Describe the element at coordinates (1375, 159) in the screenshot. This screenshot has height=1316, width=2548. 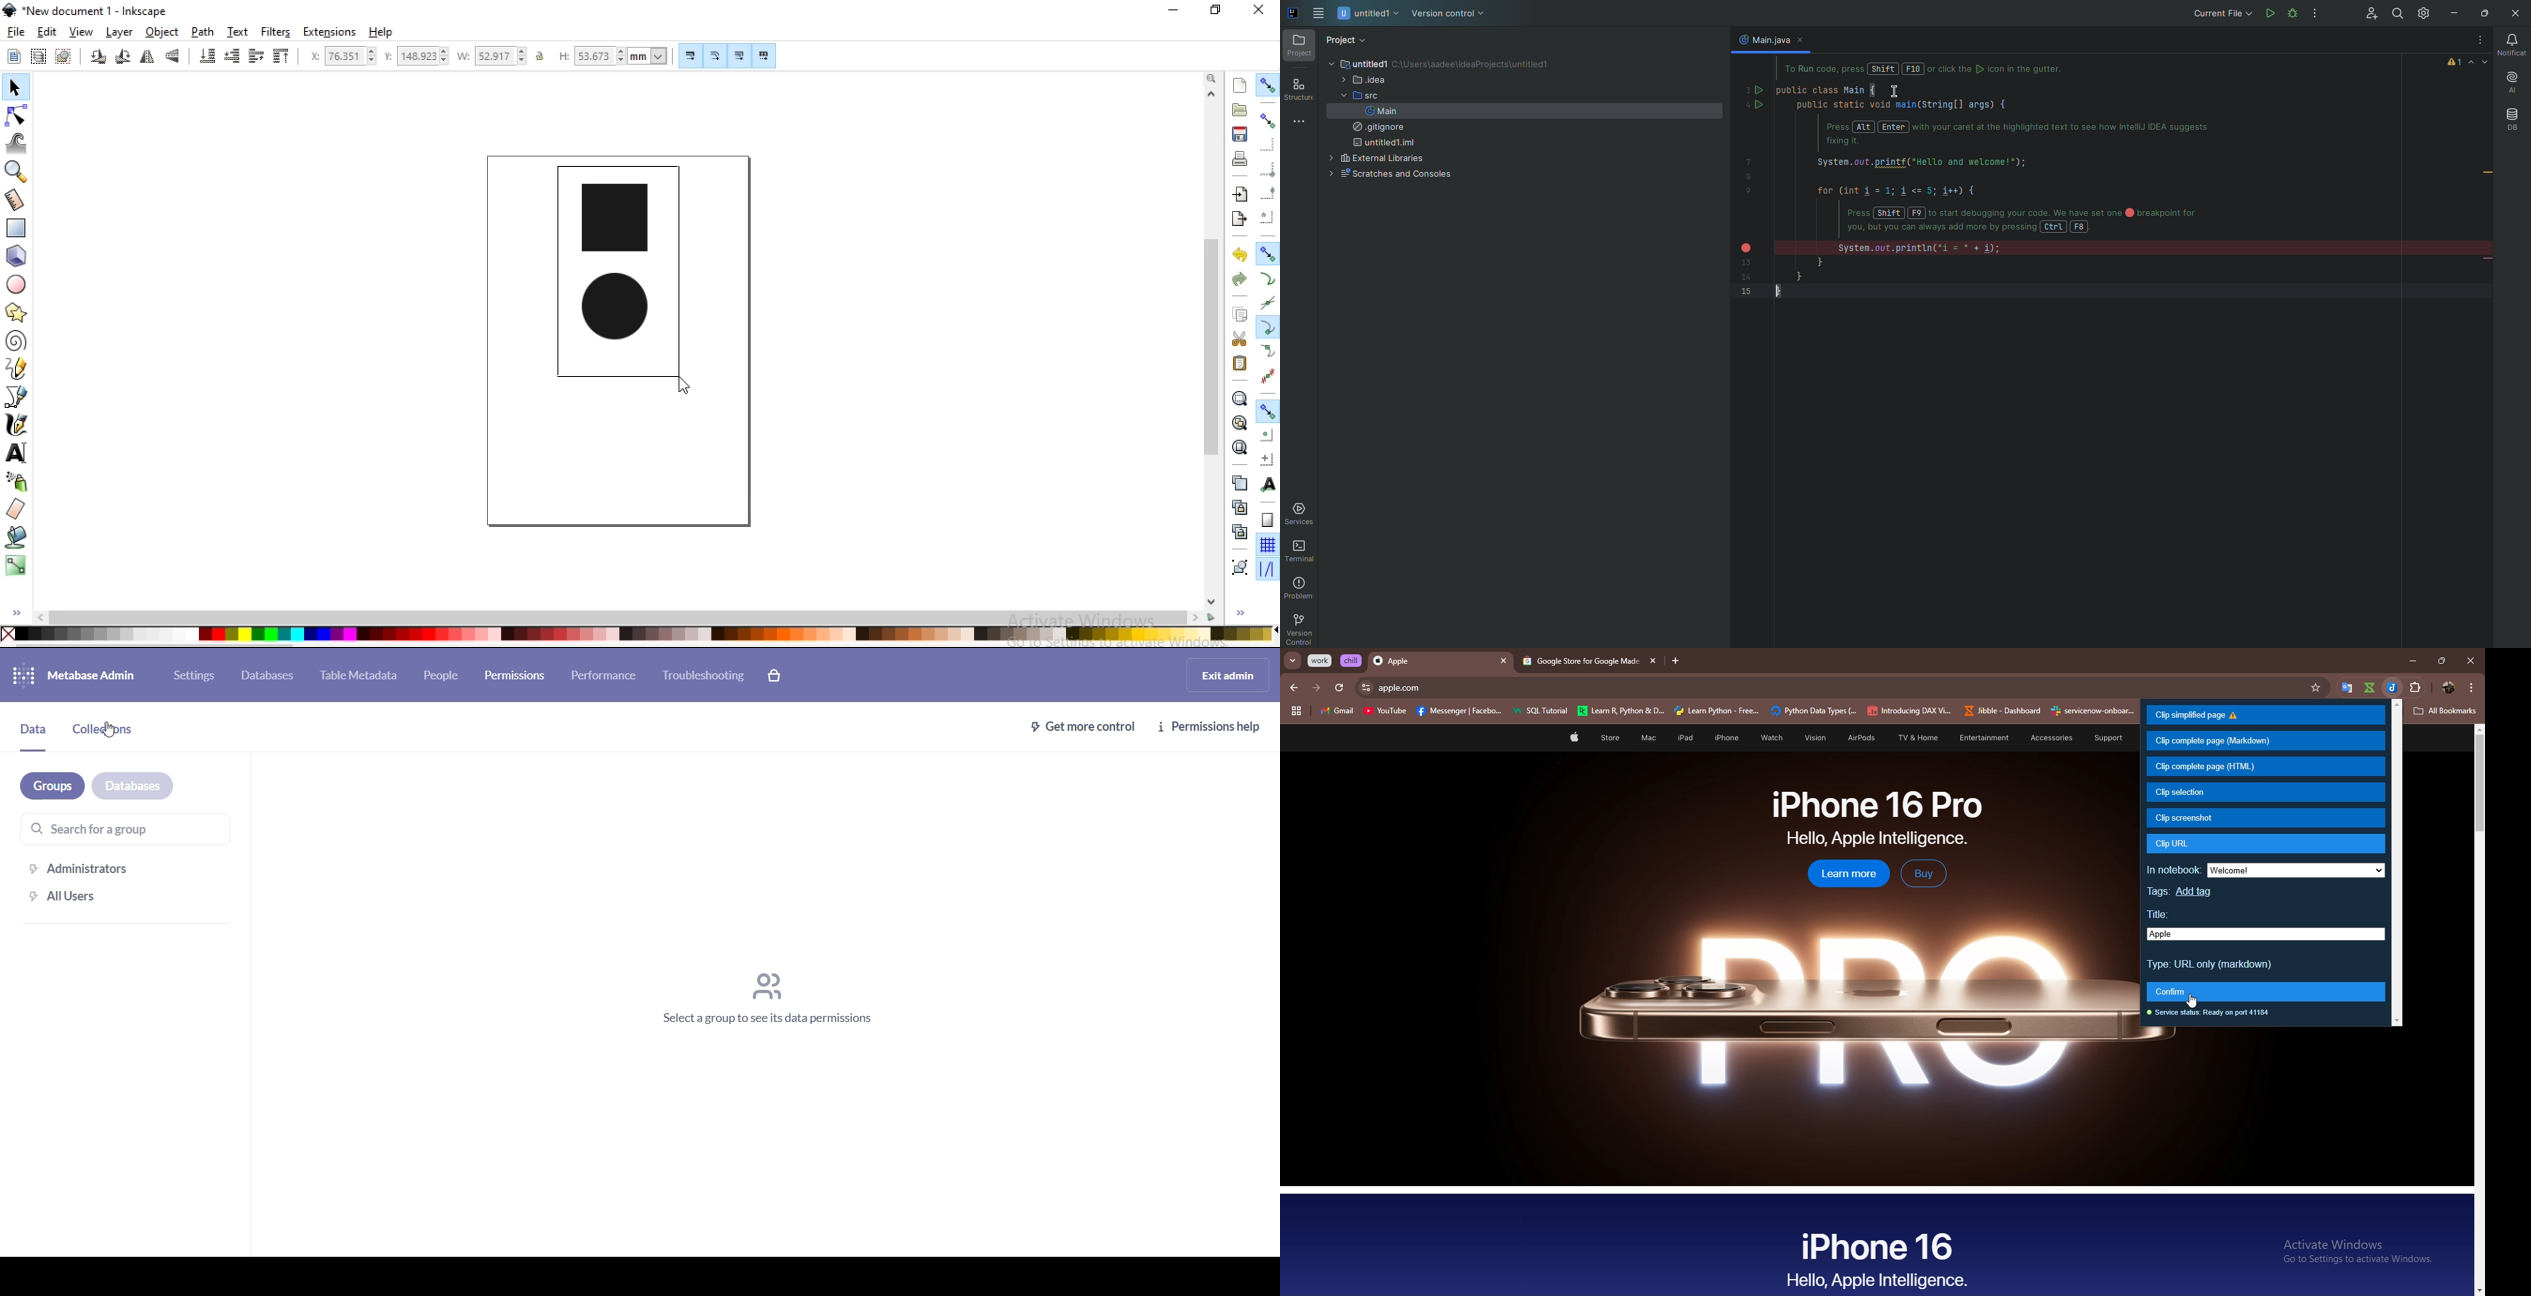
I see `External Libraries` at that location.